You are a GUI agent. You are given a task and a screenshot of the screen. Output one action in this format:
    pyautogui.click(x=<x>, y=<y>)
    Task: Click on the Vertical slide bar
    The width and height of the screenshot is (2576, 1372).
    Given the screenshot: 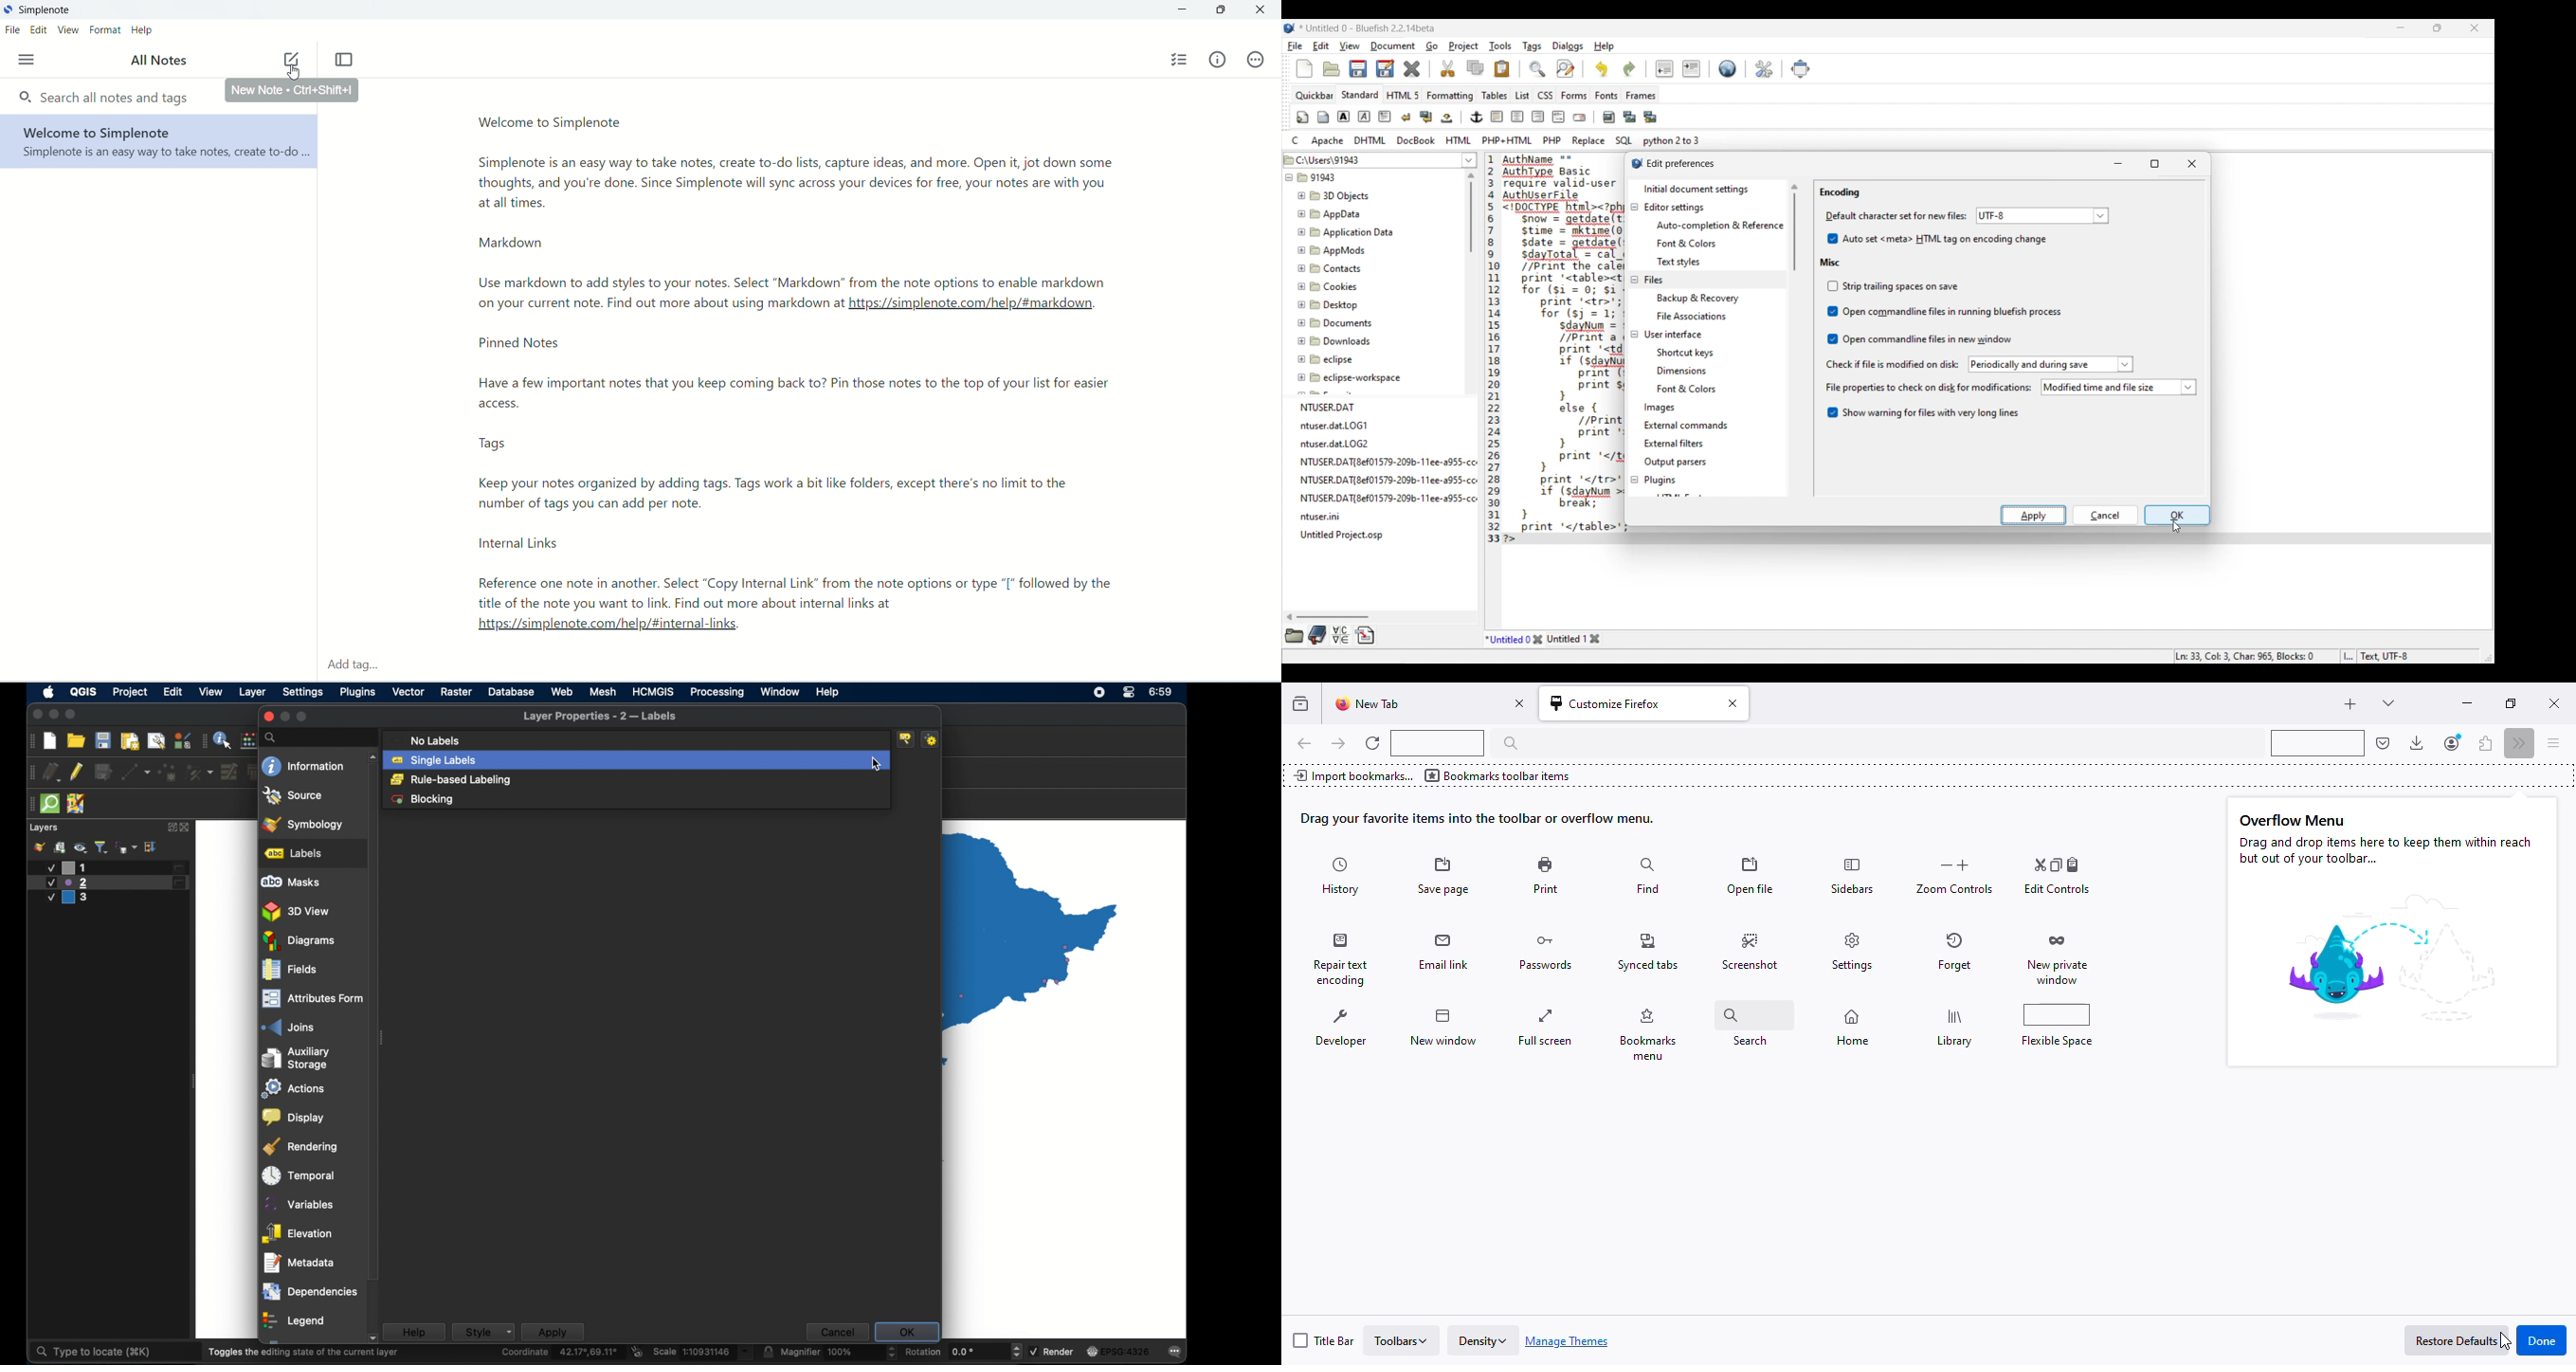 What is the action you would take?
    pyautogui.click(x=1794, y=228)
    